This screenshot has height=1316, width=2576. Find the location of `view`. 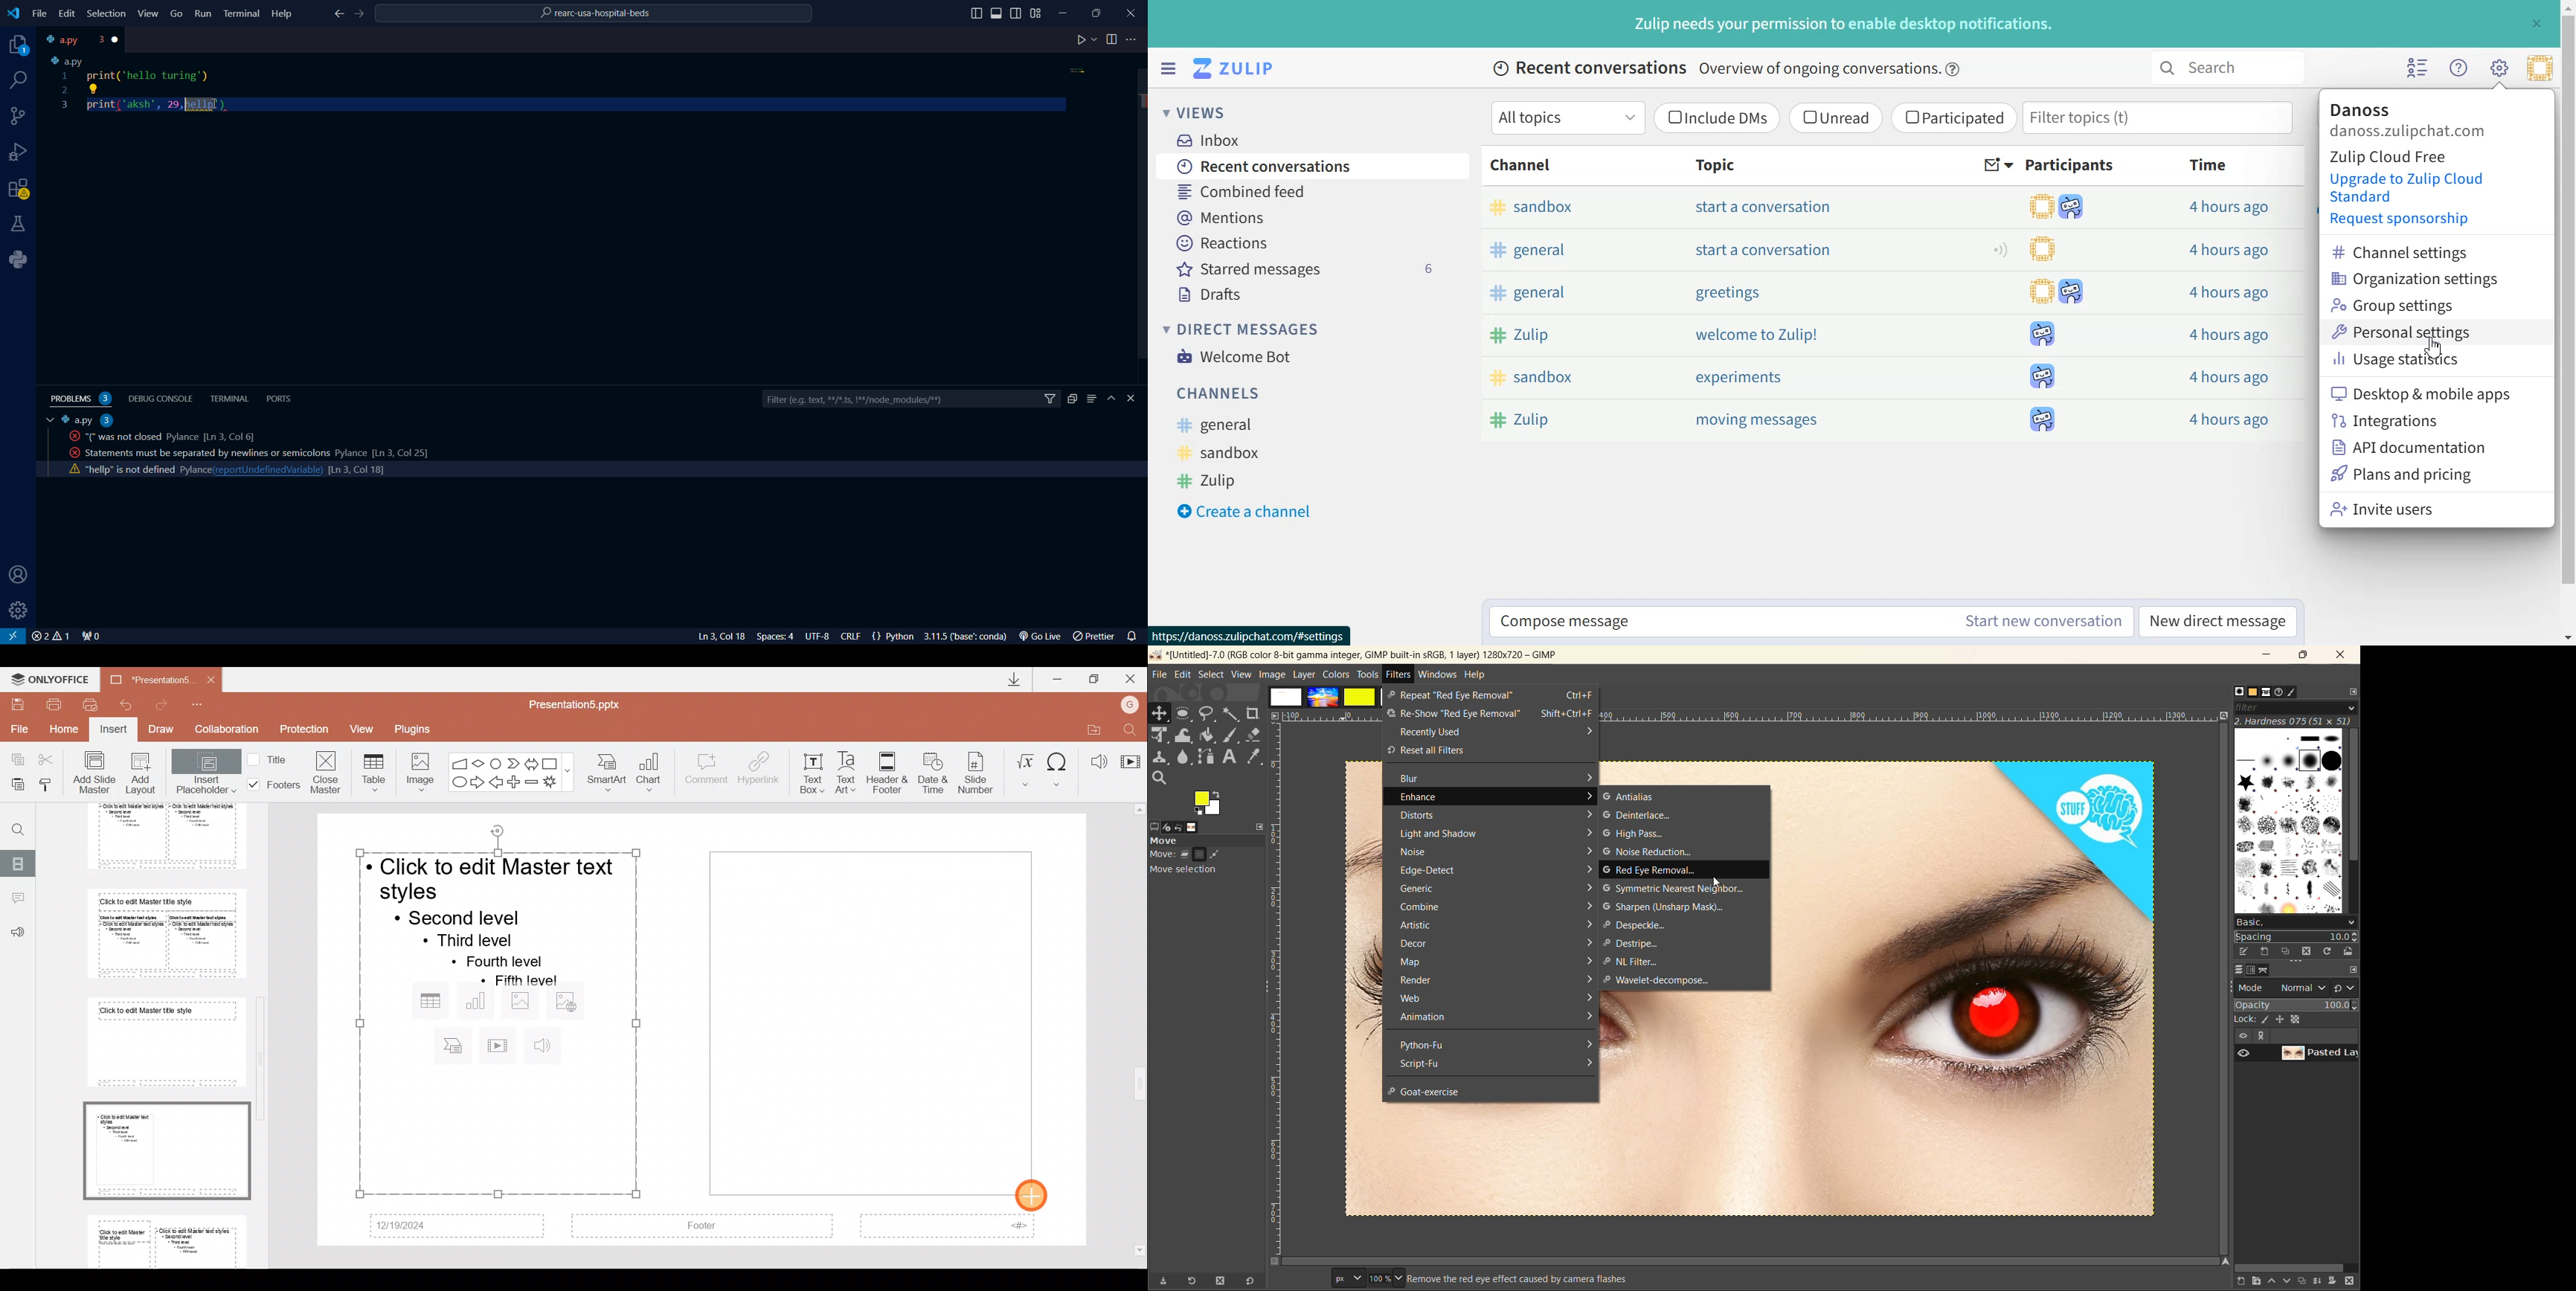

view is located at coordinates (2241, 1036).